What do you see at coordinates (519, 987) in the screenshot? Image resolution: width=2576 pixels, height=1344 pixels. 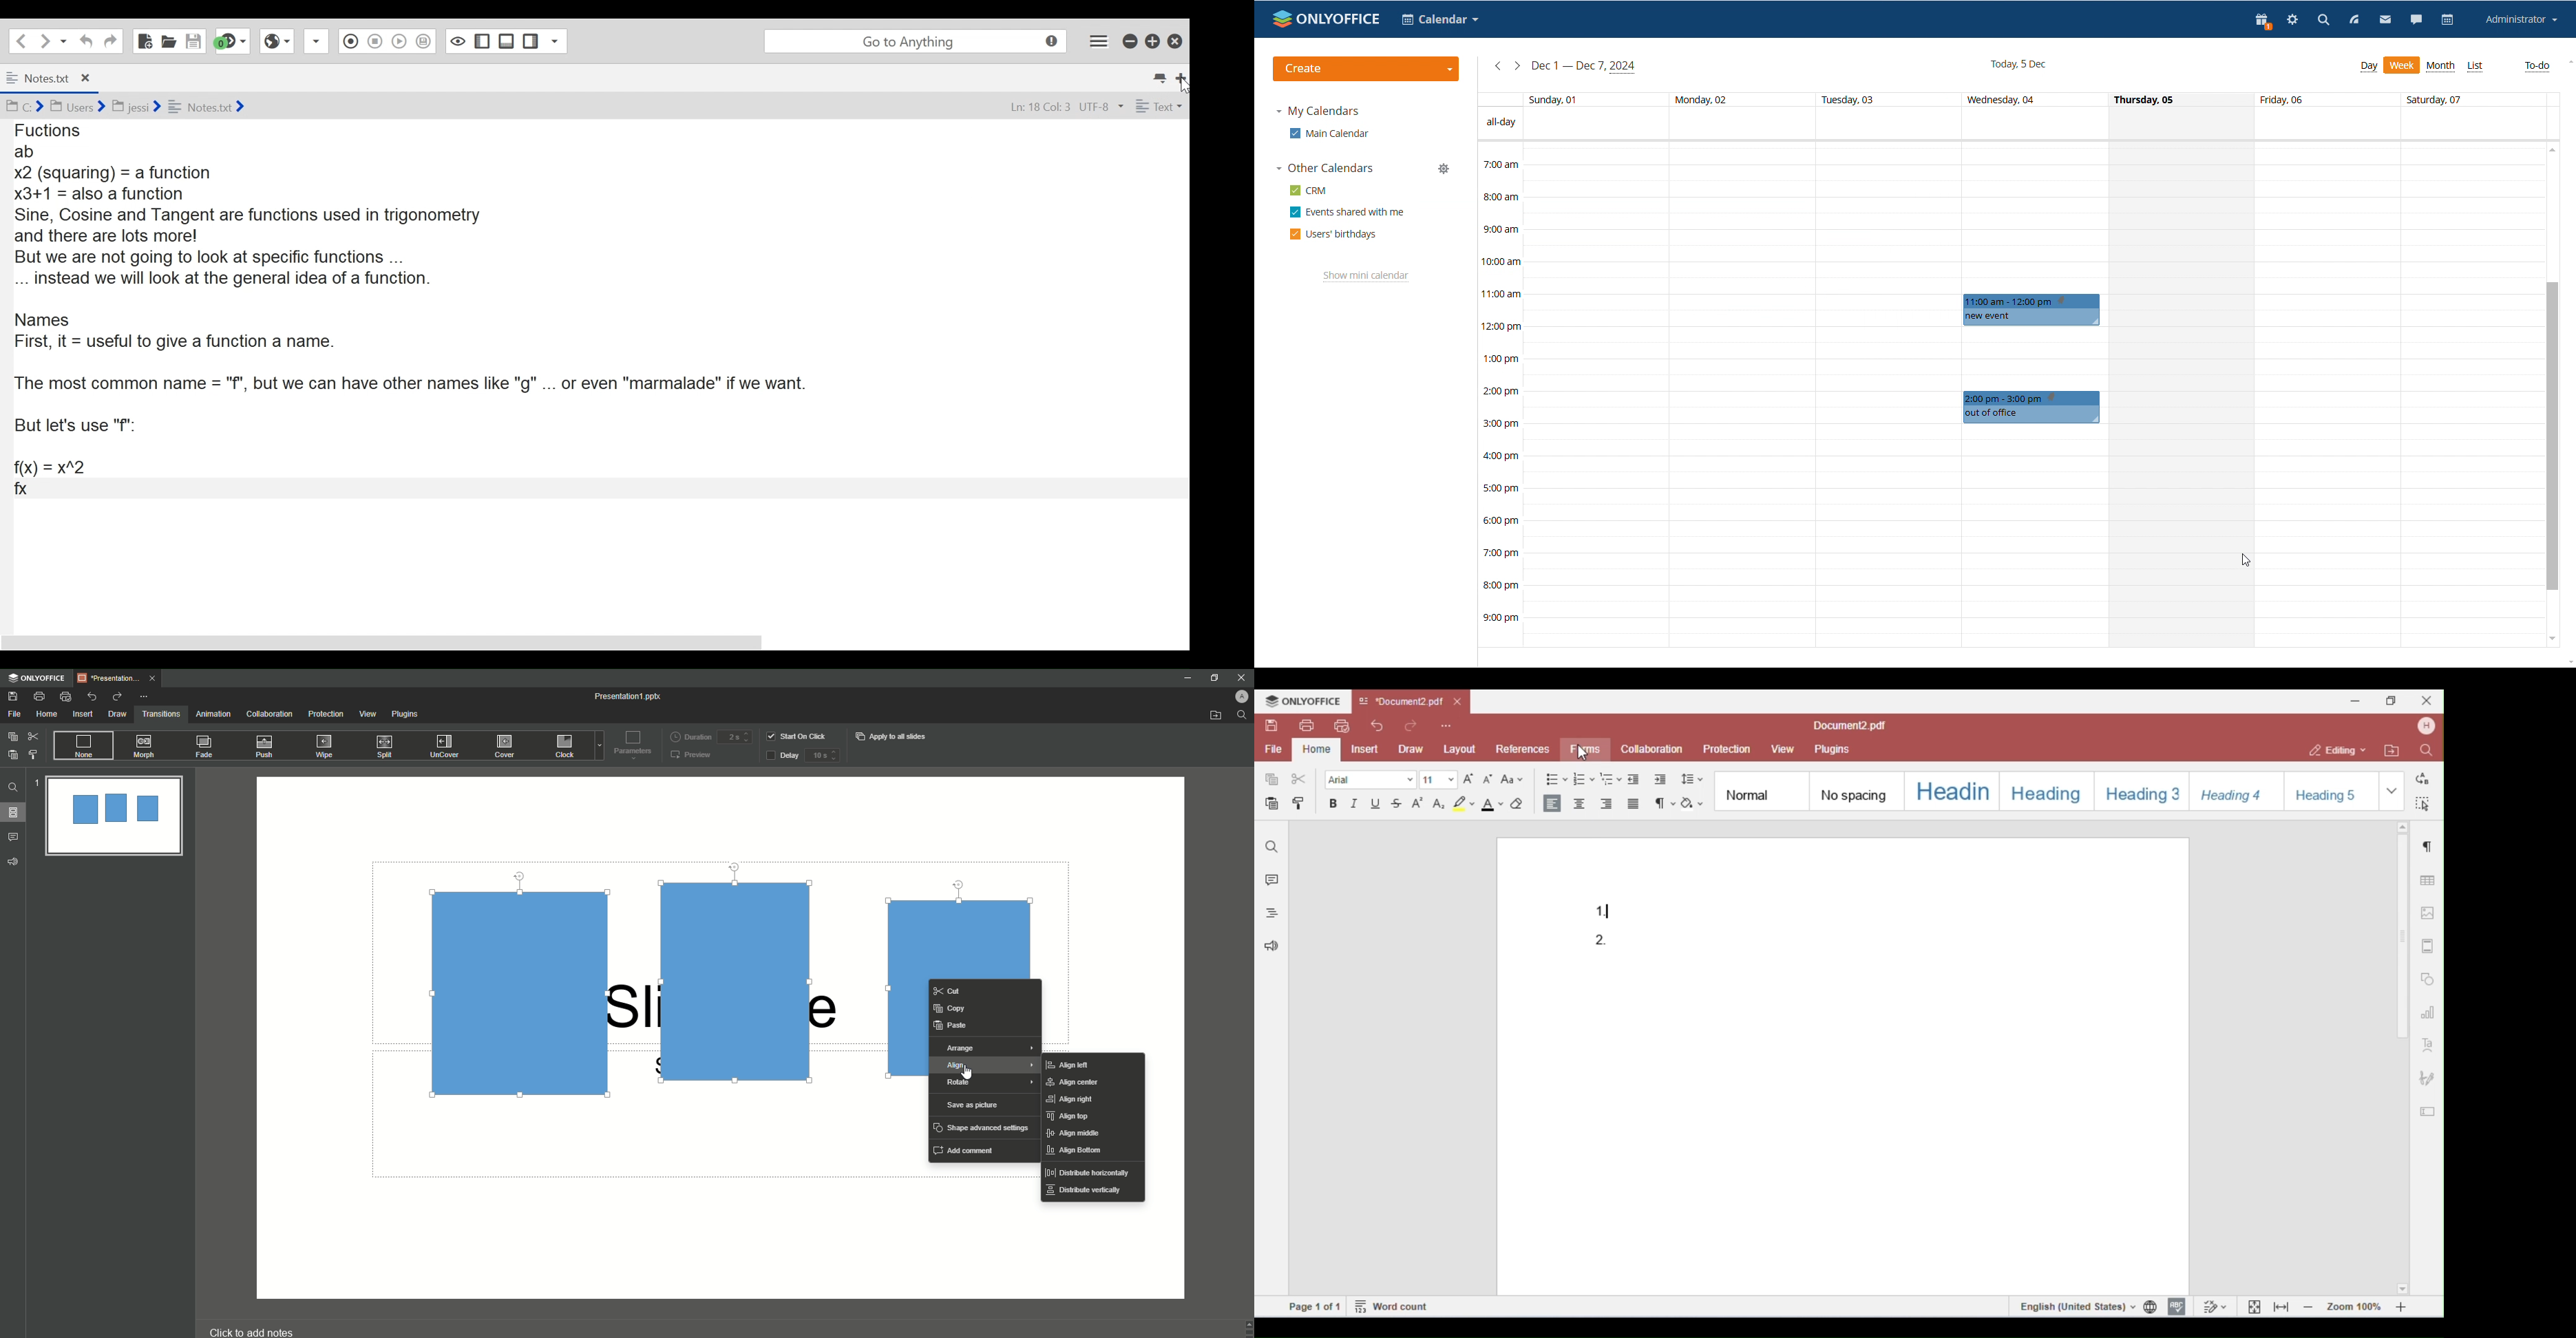 I see `shape 1 selected` at bounding box center [519, 987].